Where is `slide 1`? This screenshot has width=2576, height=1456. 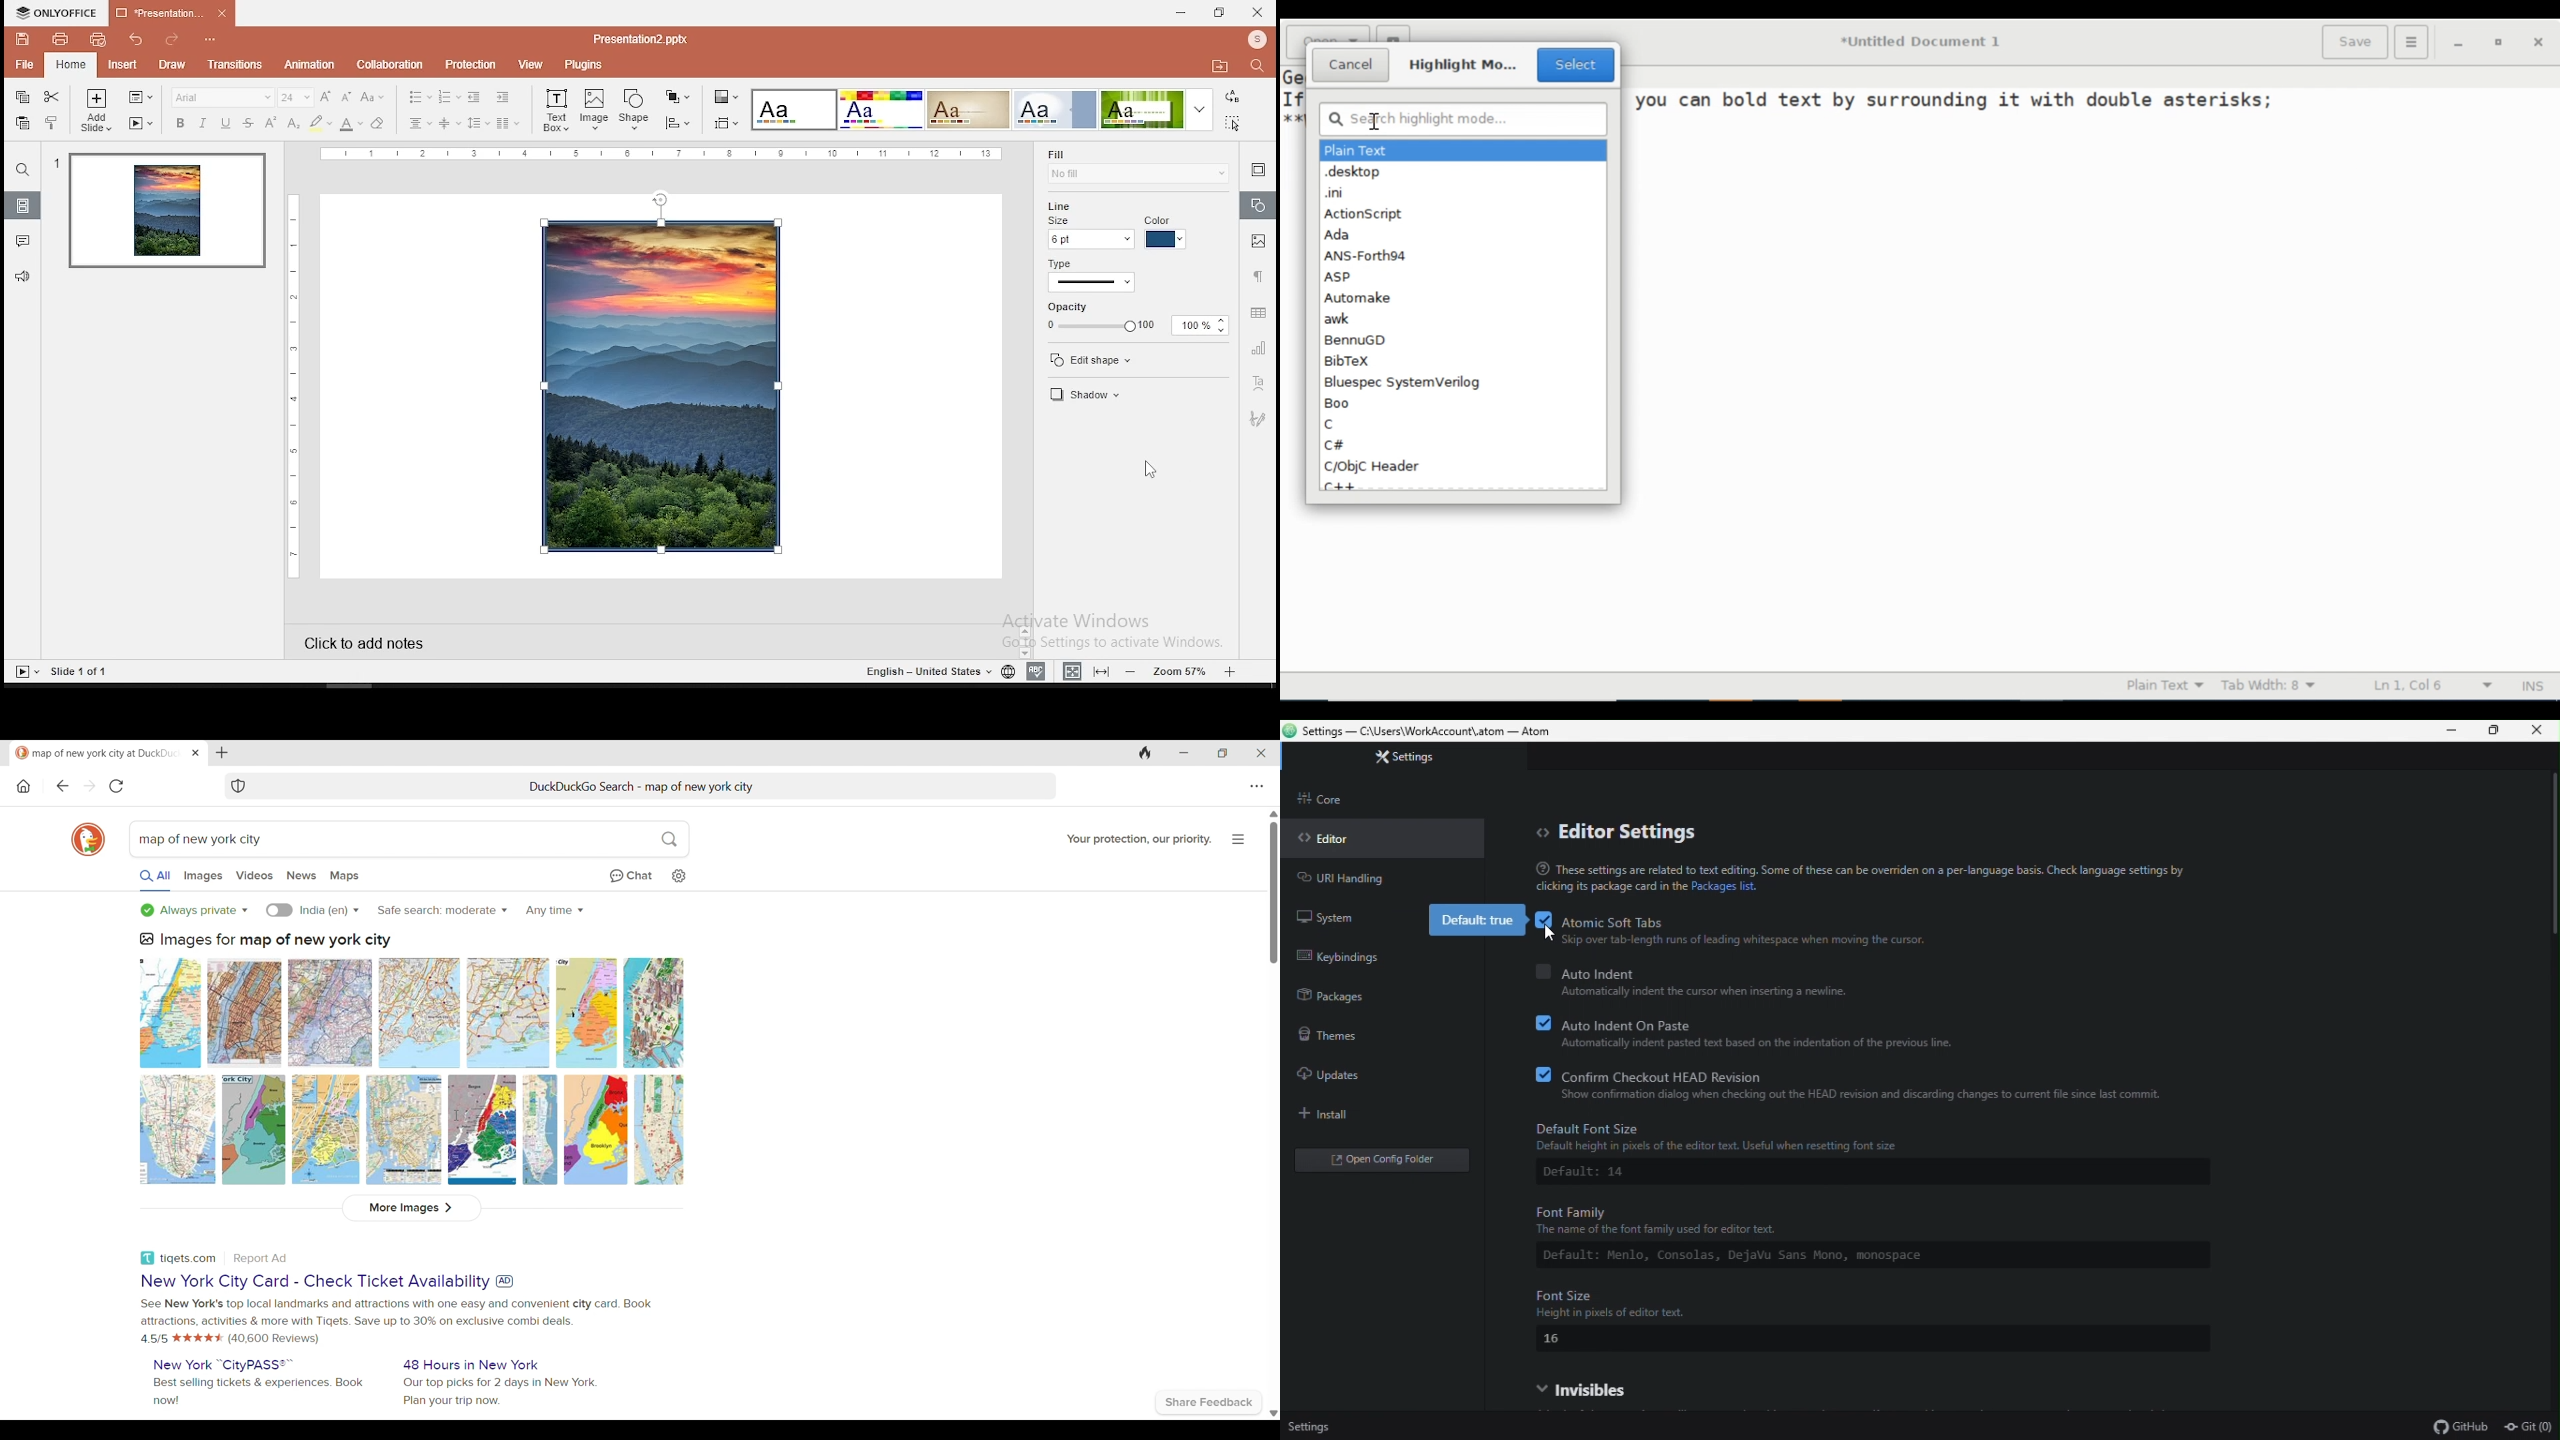 slide 1 is located at coordinates (167, 213).